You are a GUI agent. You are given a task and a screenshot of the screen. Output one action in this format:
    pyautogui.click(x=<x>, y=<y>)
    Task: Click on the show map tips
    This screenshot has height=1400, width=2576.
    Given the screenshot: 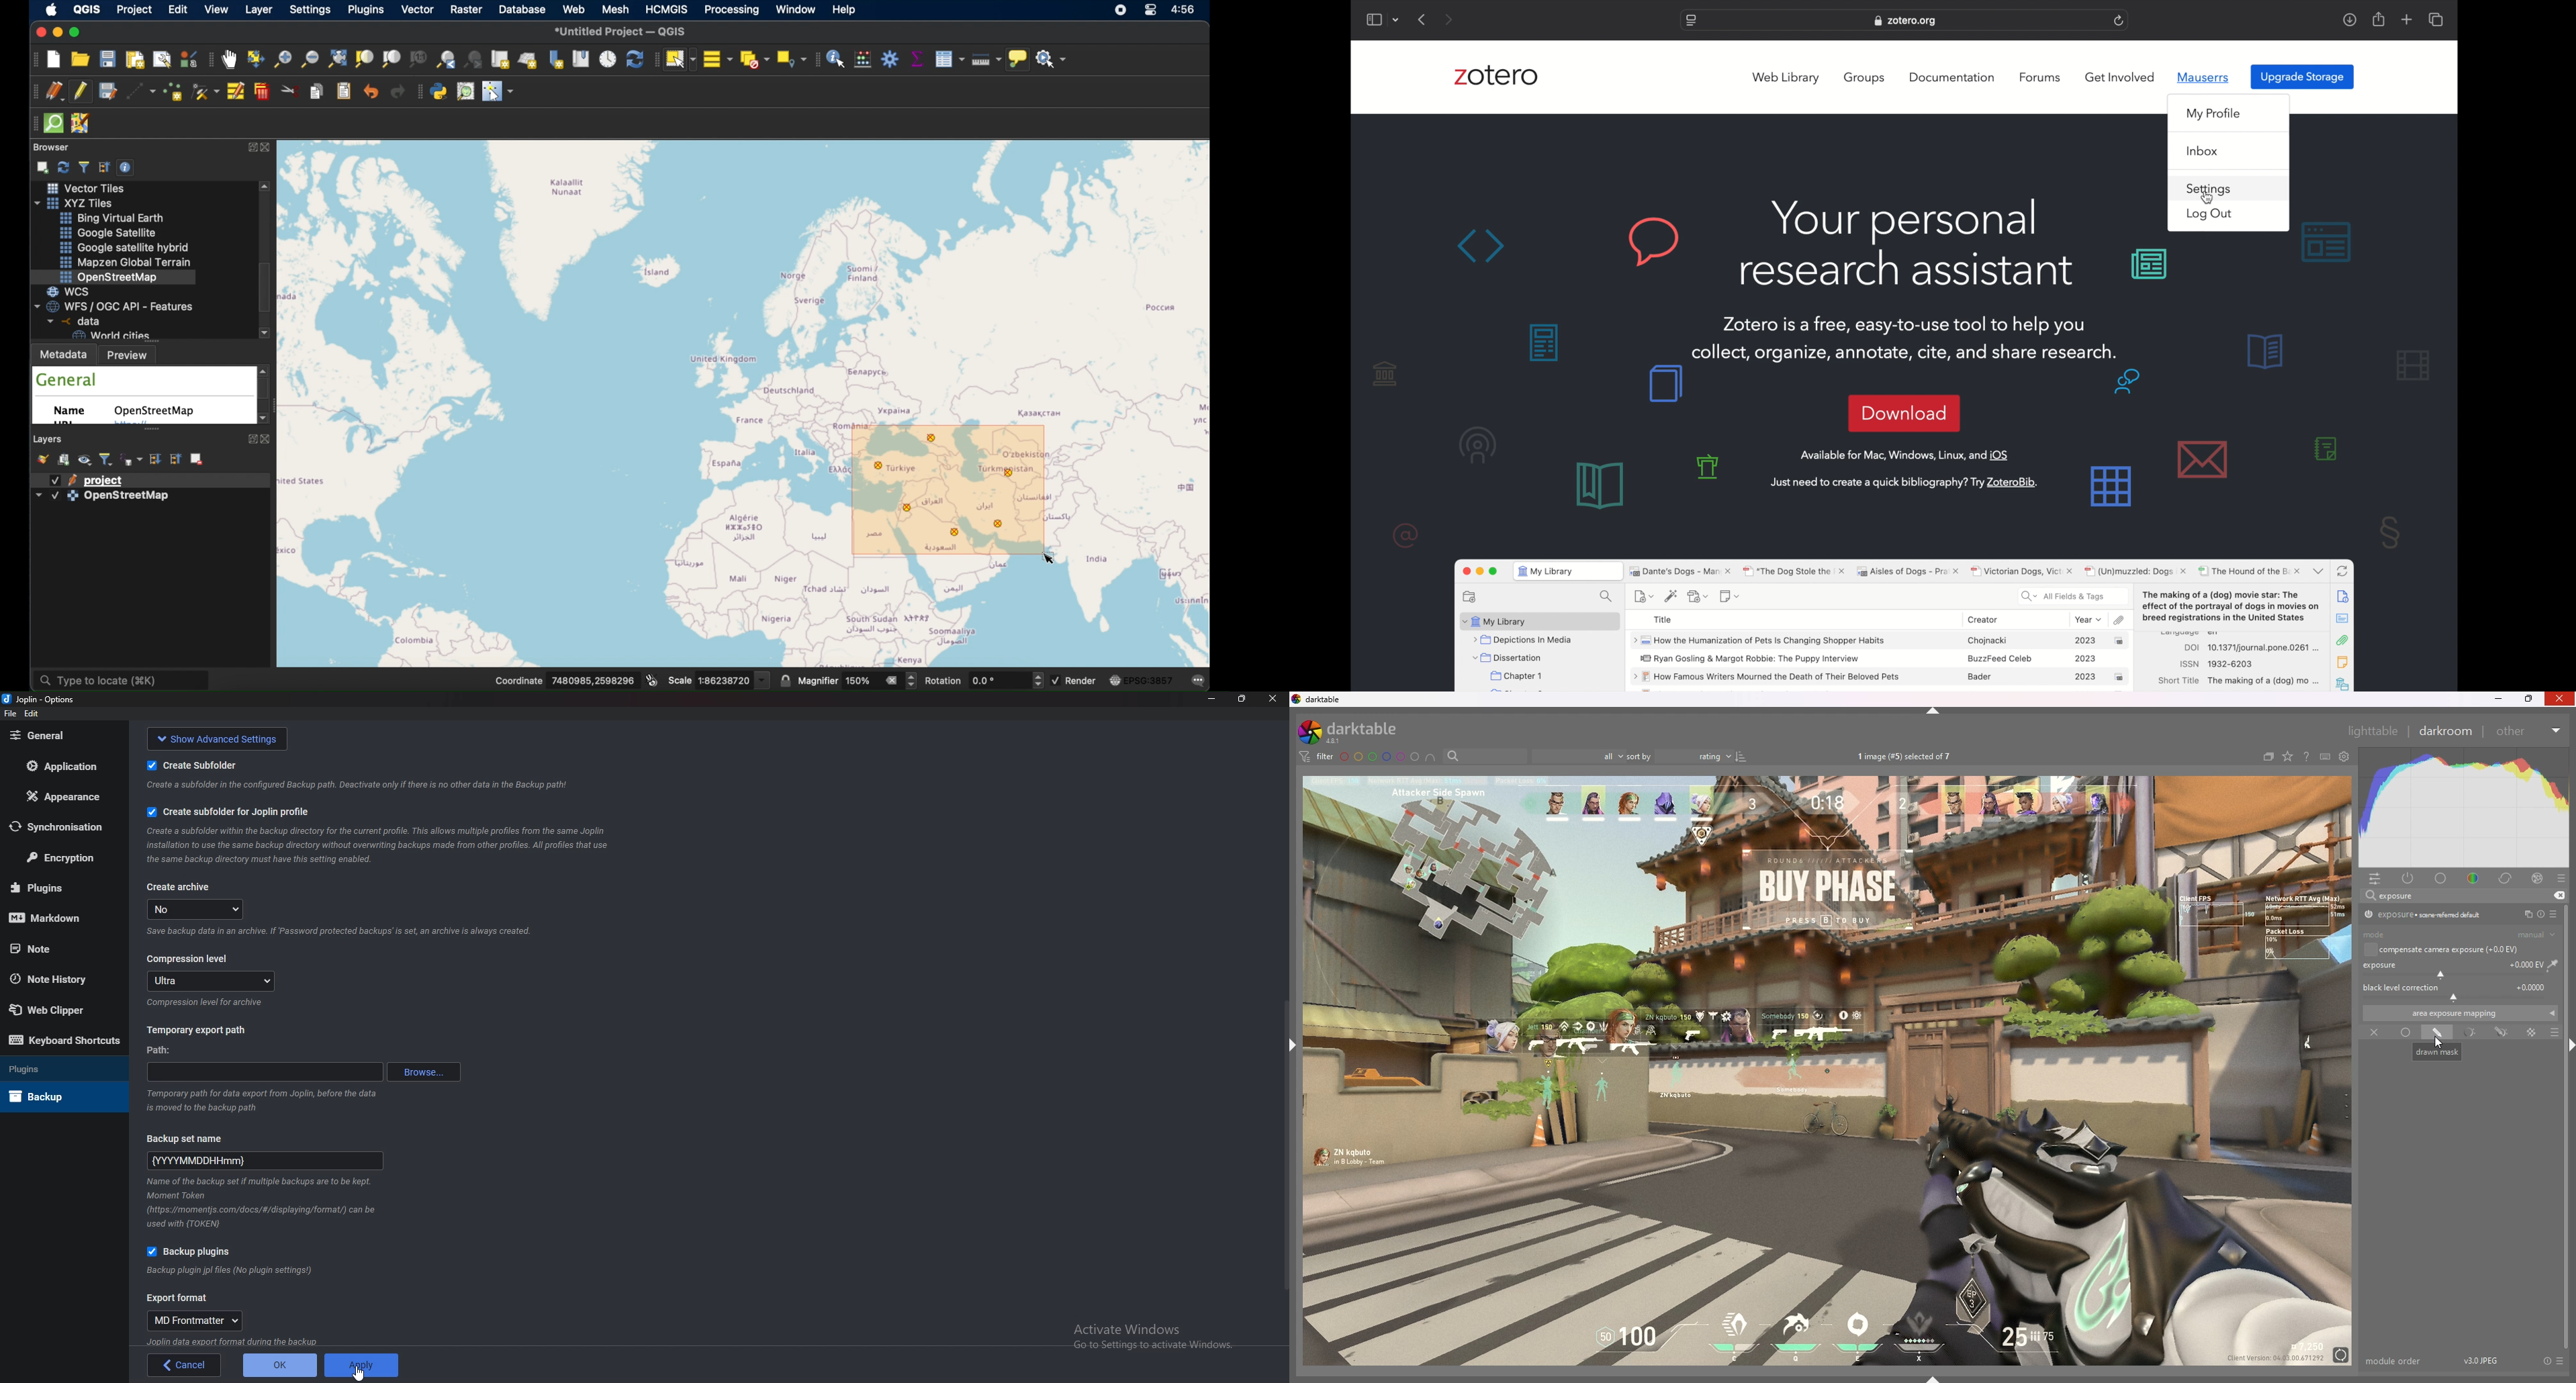 What is the action you would take?
    pyautogui.click(x=1018, y=60)
    